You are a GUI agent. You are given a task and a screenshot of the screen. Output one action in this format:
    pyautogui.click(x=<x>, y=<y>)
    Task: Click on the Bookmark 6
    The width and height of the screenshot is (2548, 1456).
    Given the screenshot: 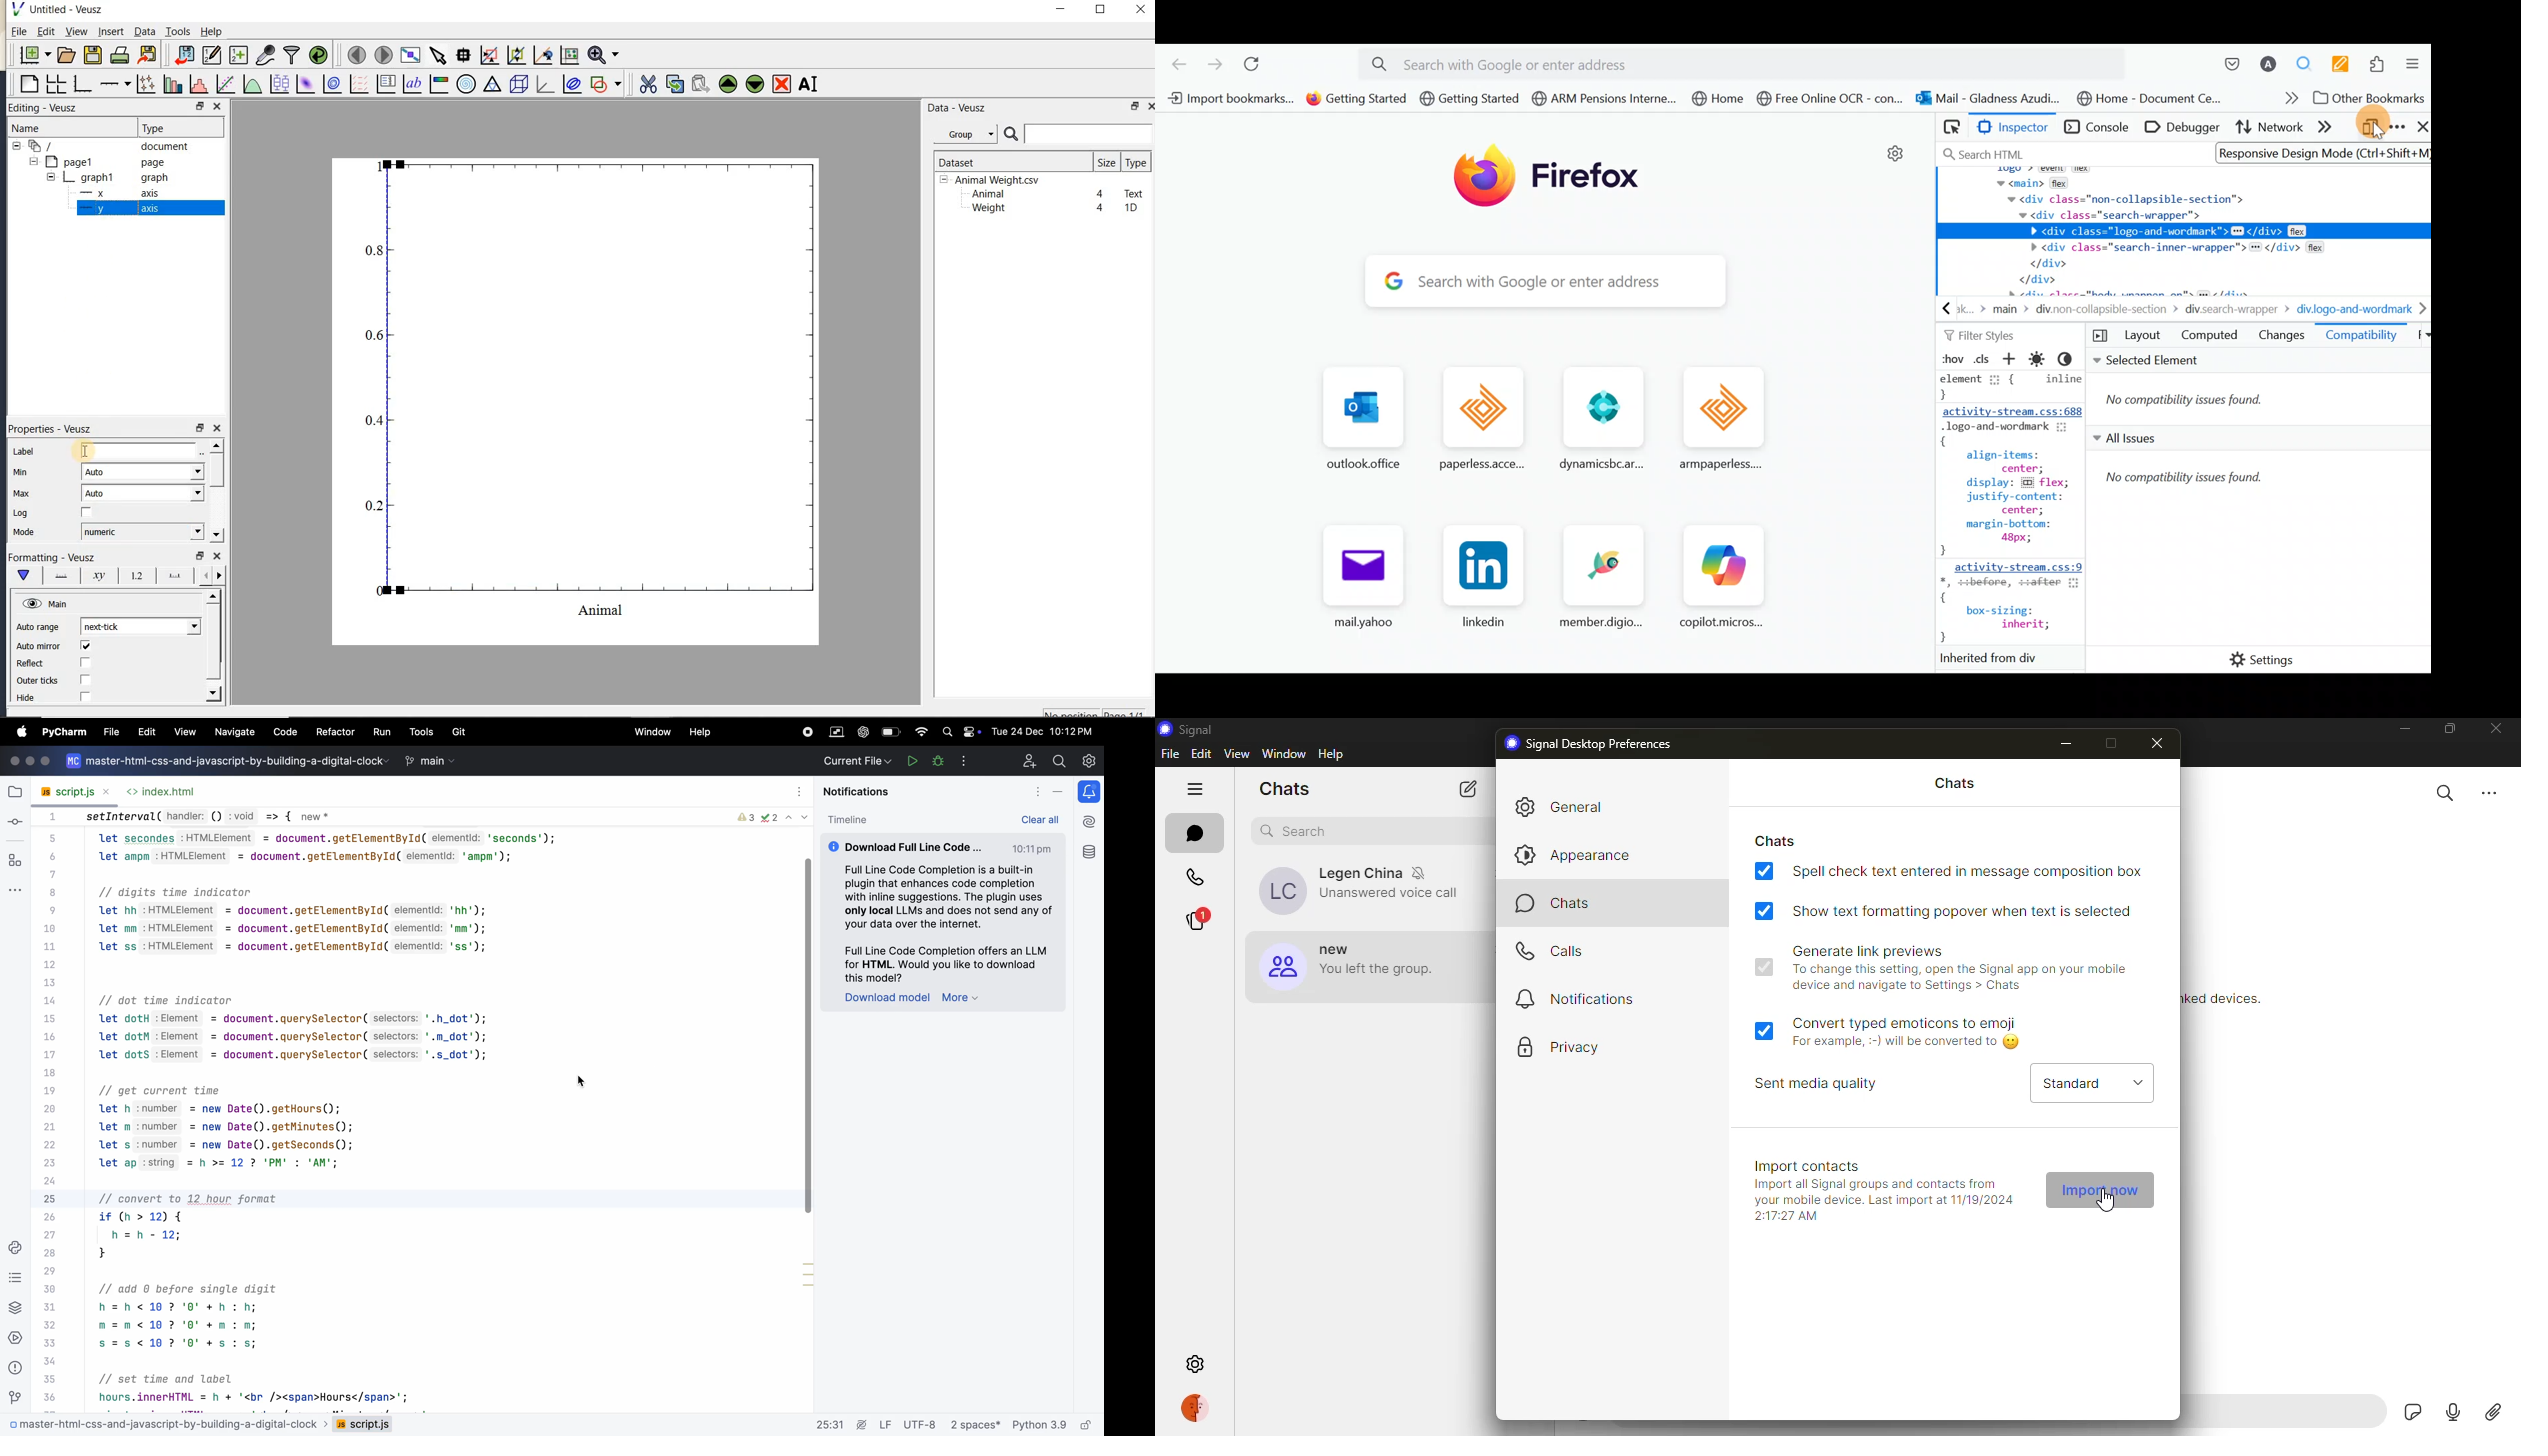 What is the action you would take?
    pyautogui.click(x=1832, y=100)
    